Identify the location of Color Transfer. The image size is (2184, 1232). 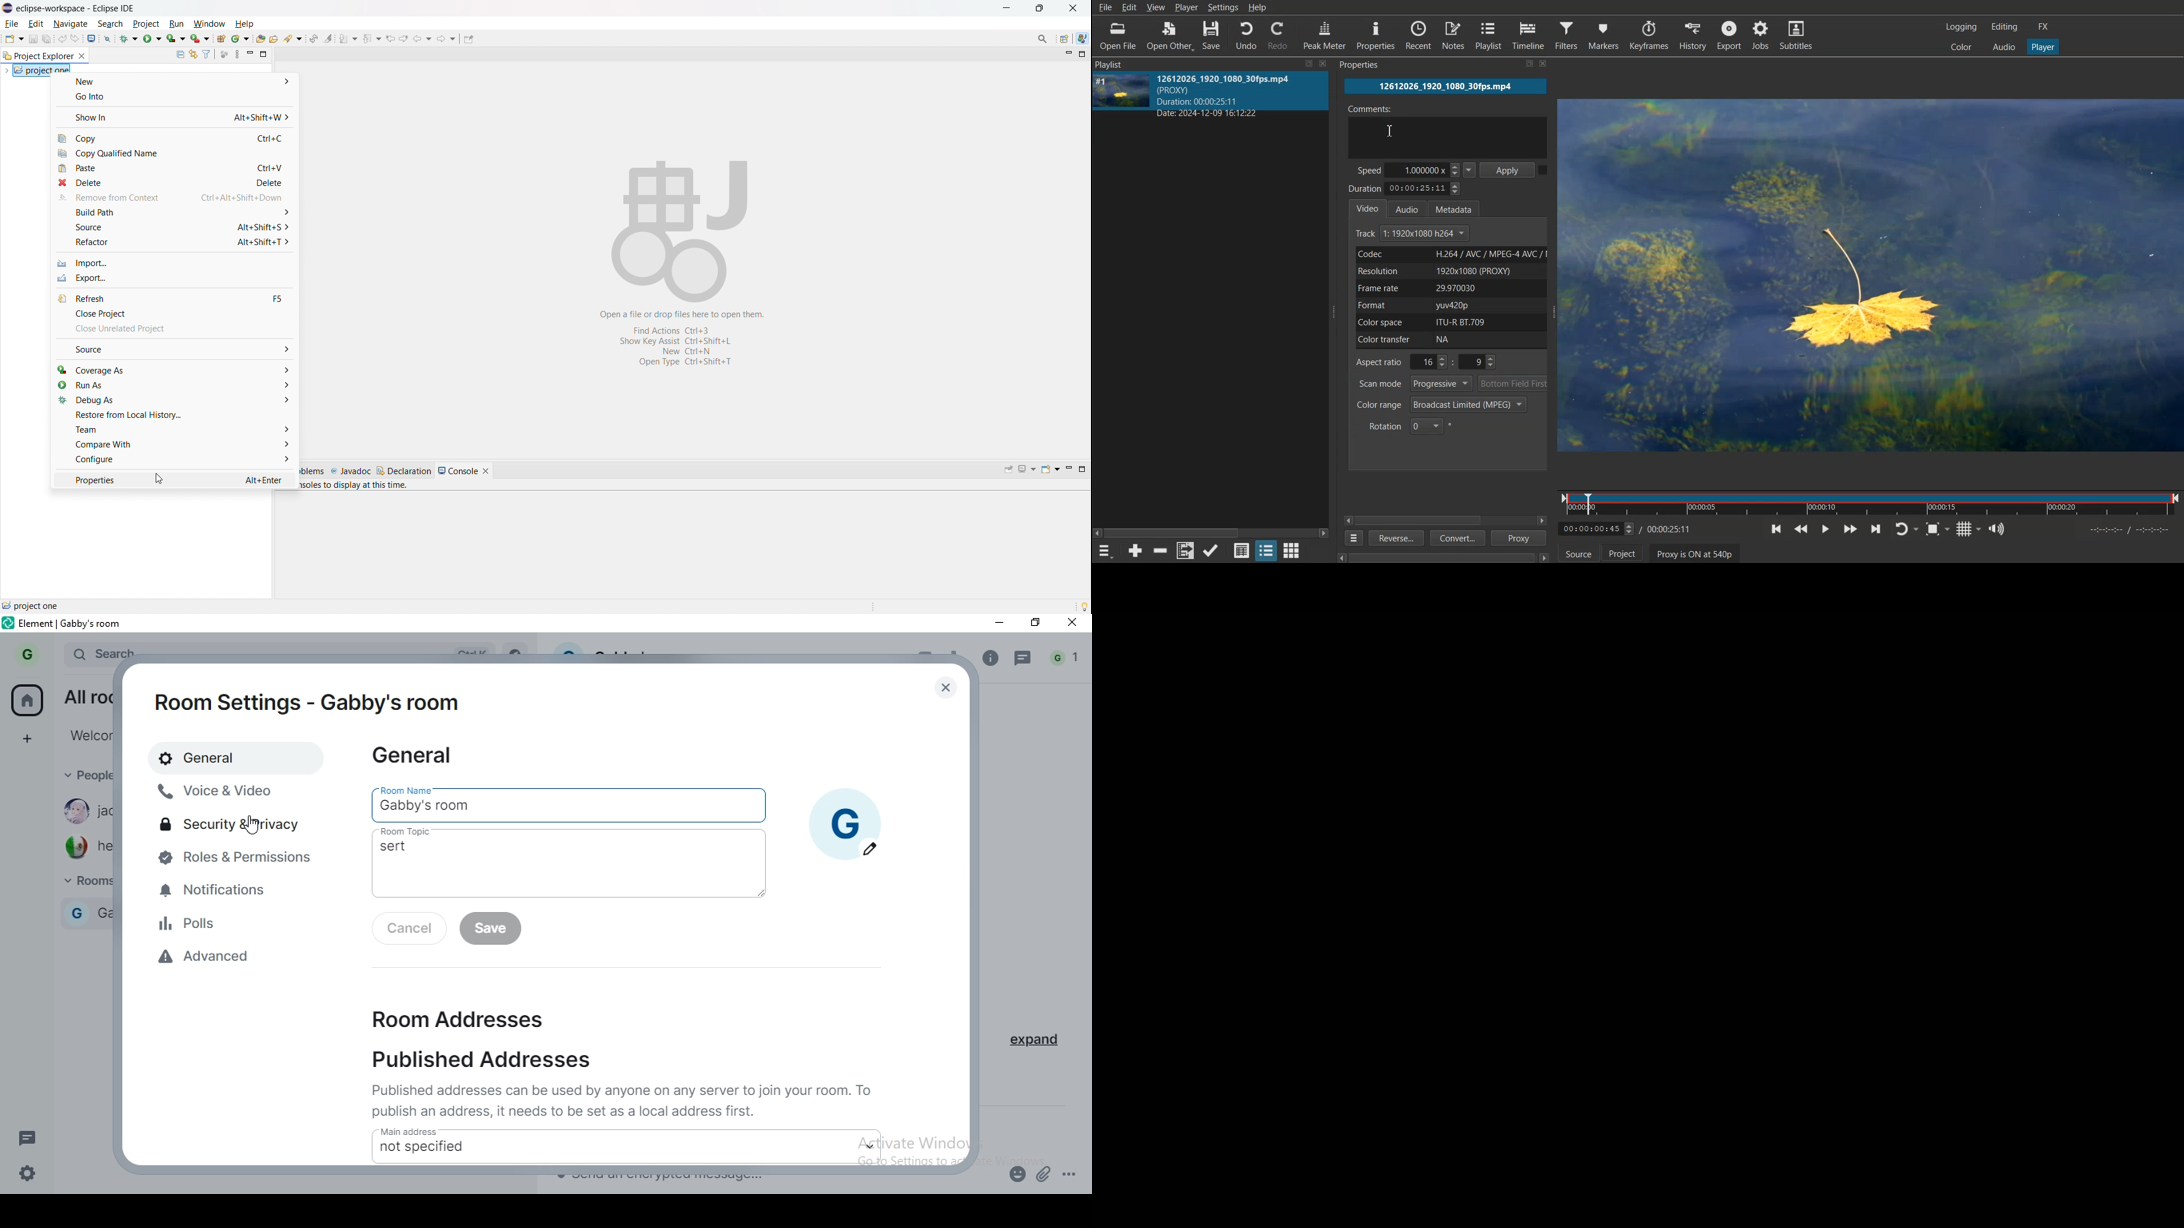
(1453, 340).